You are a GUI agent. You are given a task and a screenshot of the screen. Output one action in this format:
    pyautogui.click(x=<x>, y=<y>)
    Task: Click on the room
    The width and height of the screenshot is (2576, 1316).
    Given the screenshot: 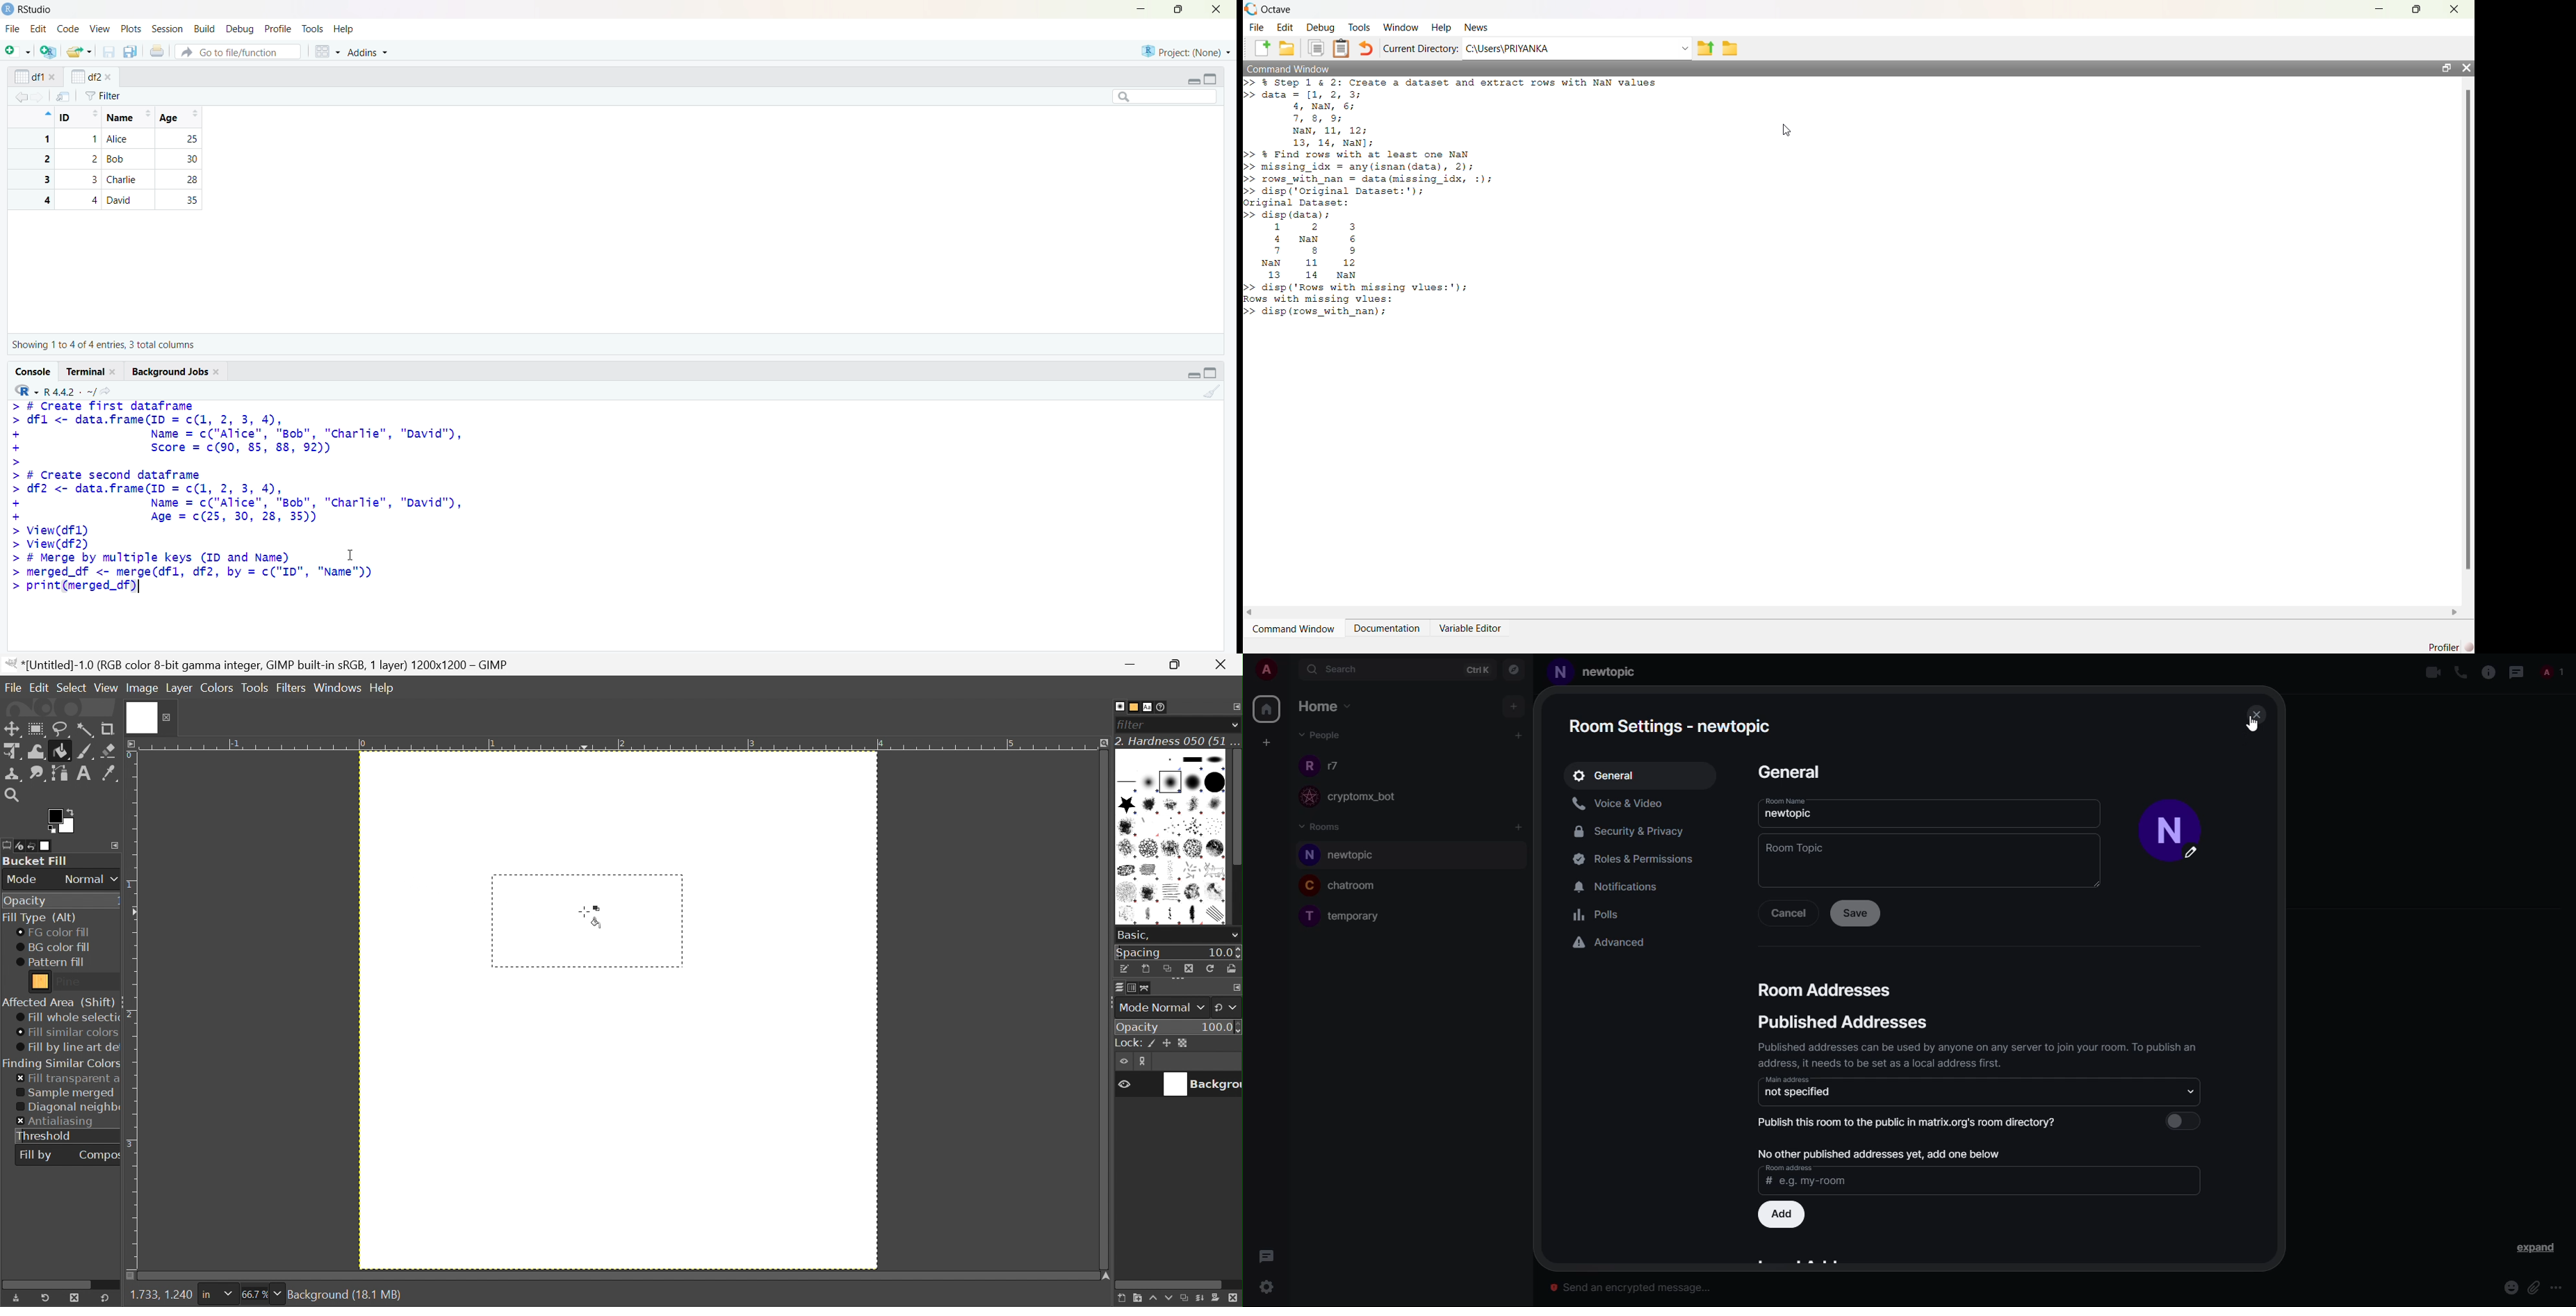 What is the action you would take?
    pyautogui.click(x=1359, y=917)
    